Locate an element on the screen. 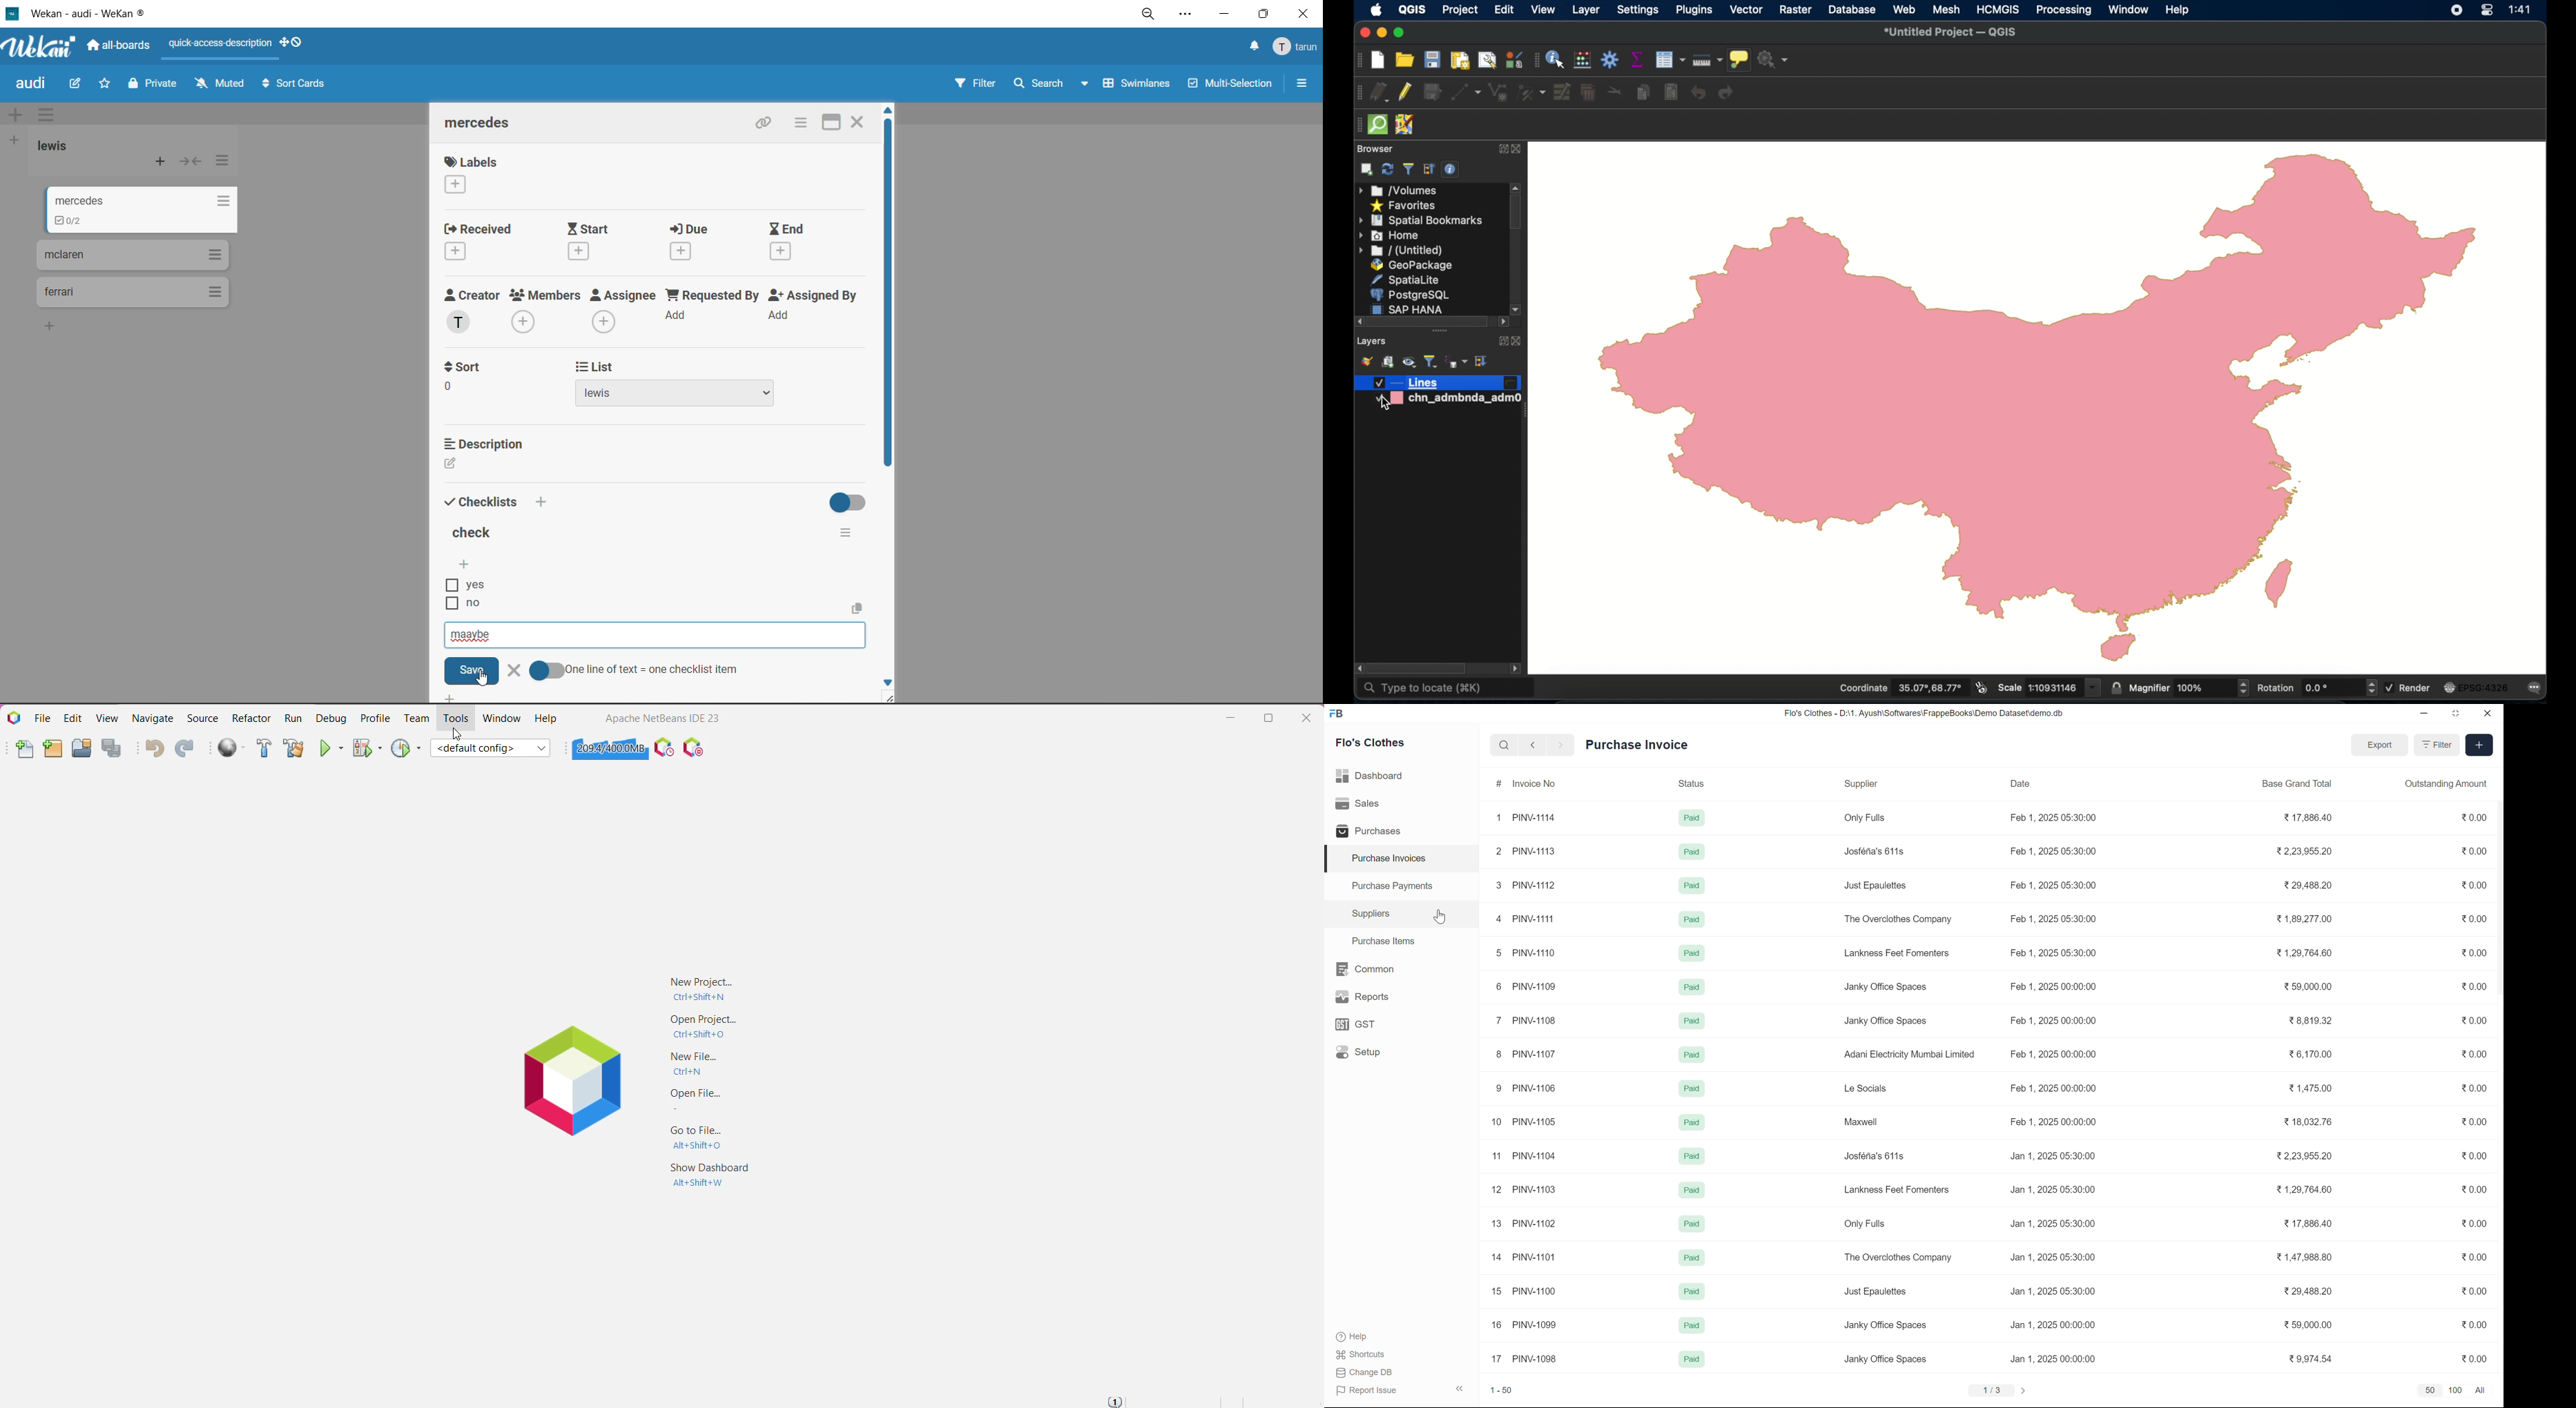  Add card to bottom of the list is located at coordinates (52, 325).